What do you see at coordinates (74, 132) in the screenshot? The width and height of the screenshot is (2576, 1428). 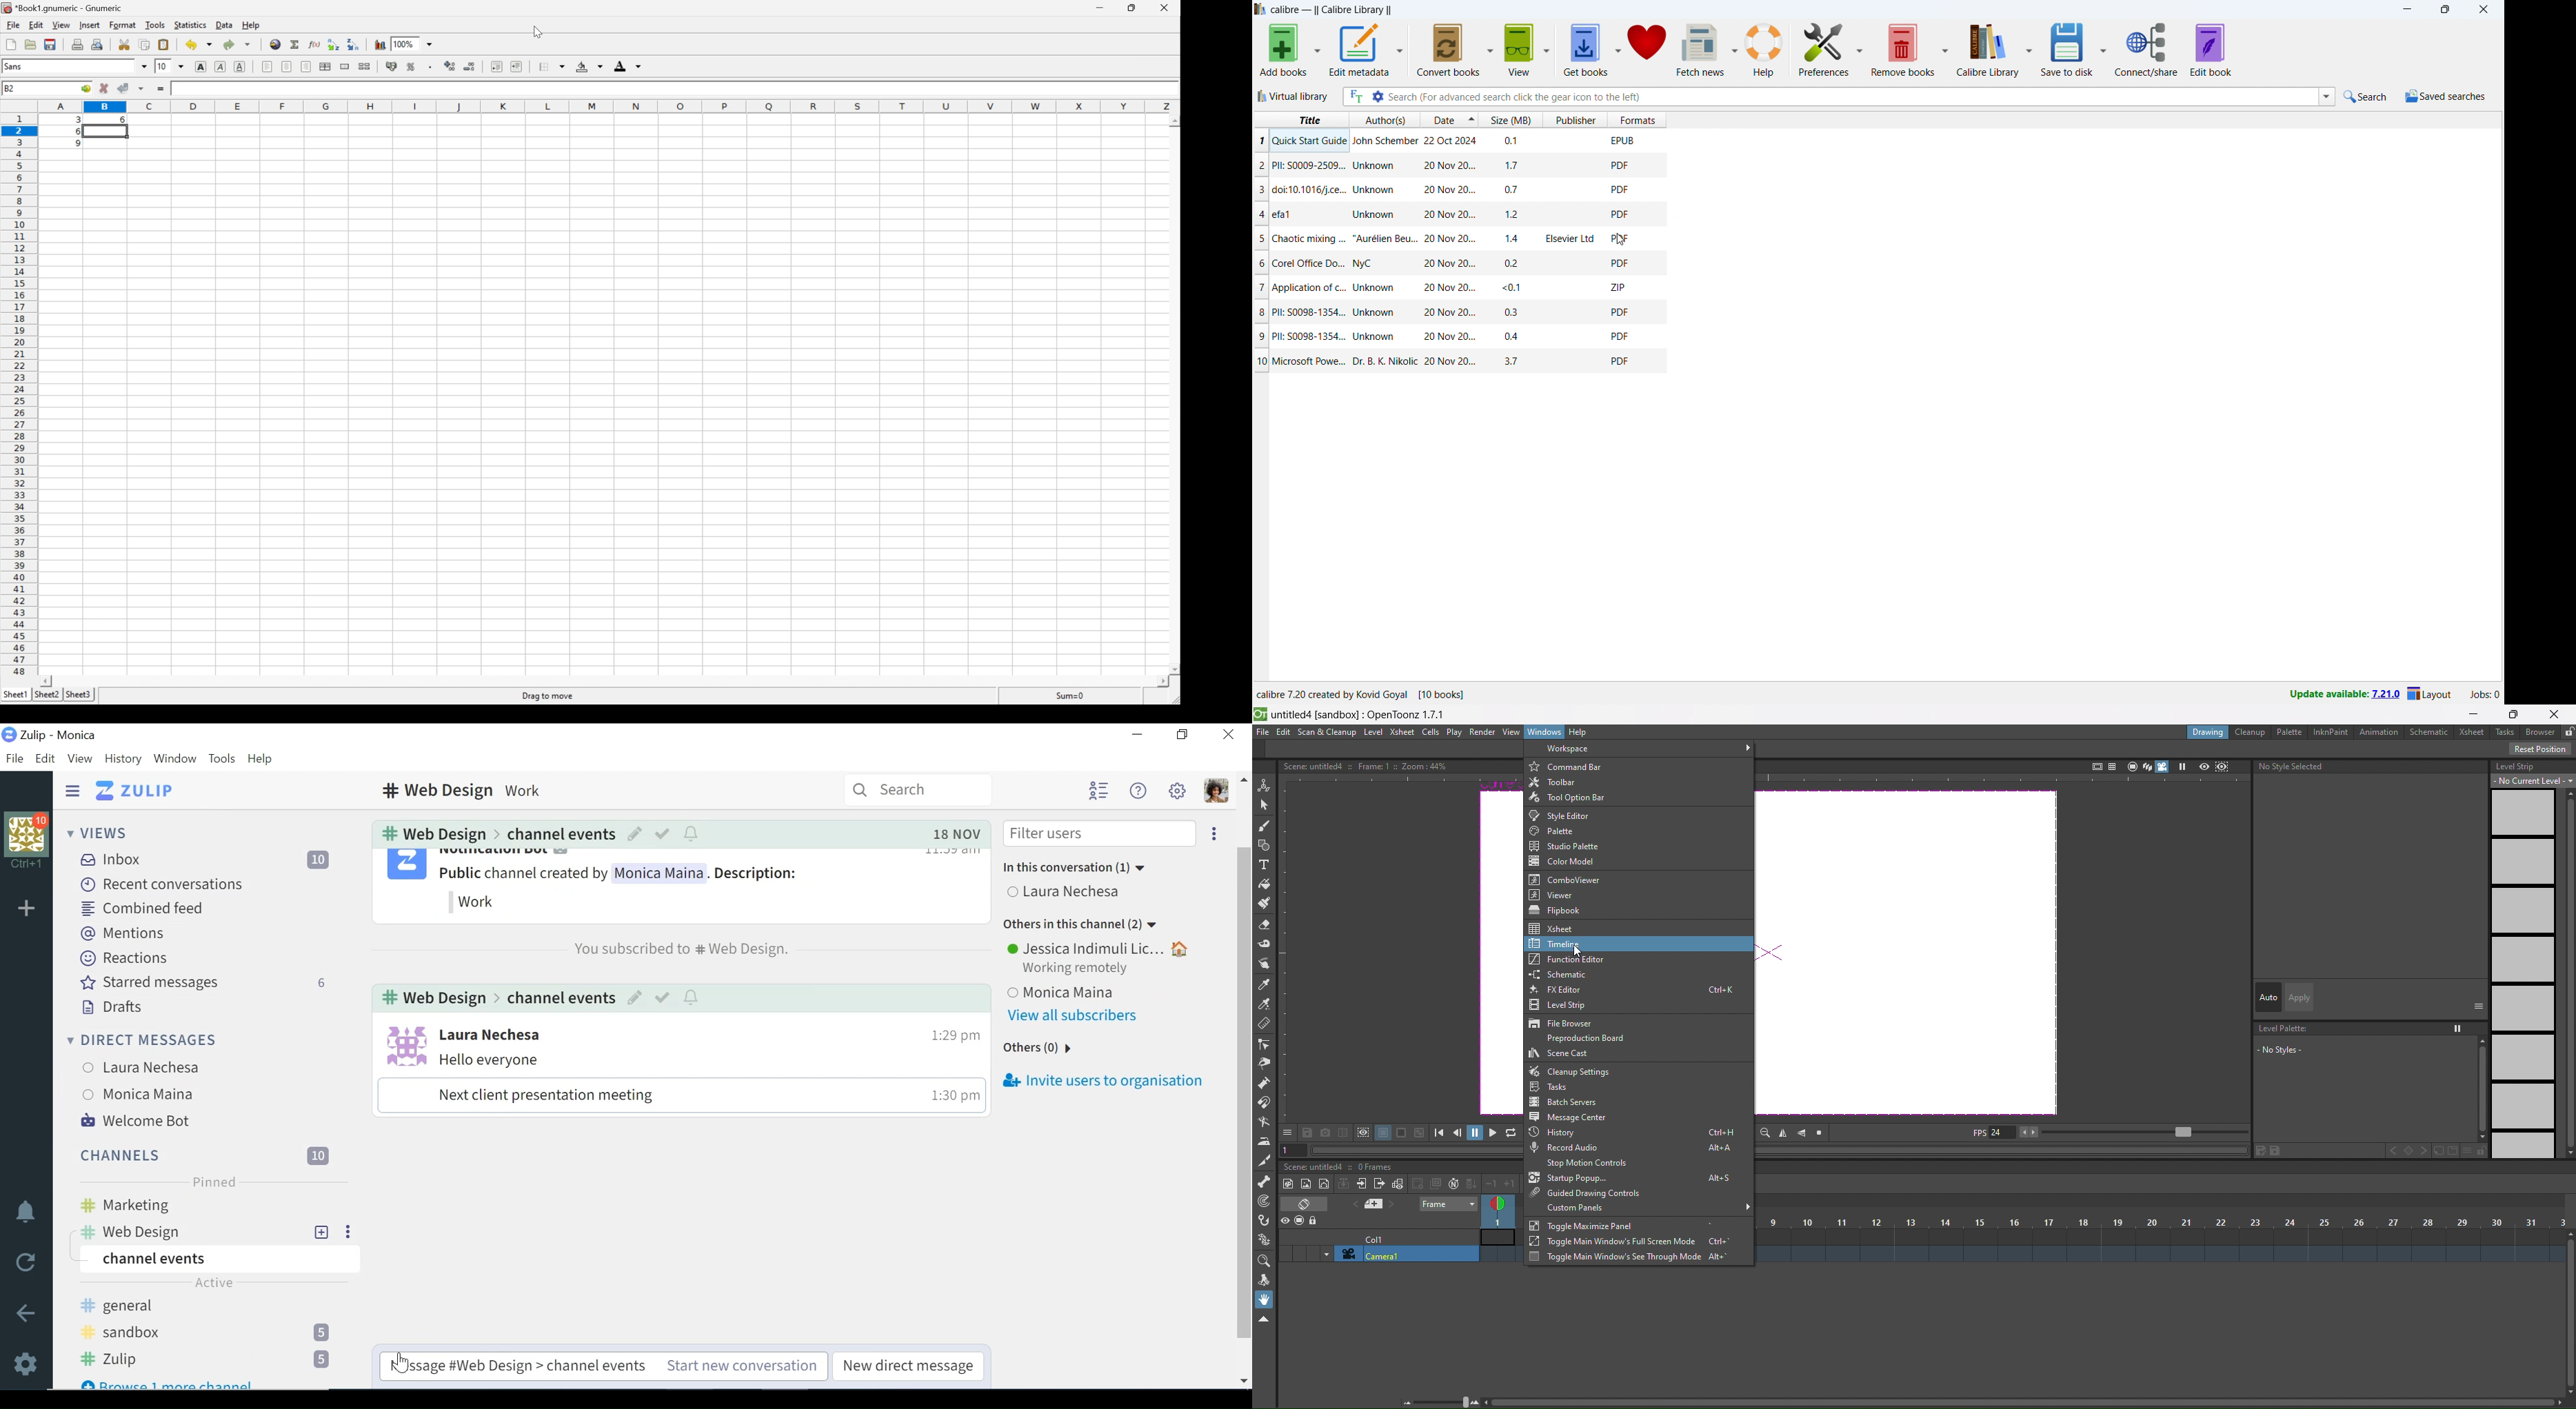 I see `6` at bounding box center [74, 132].